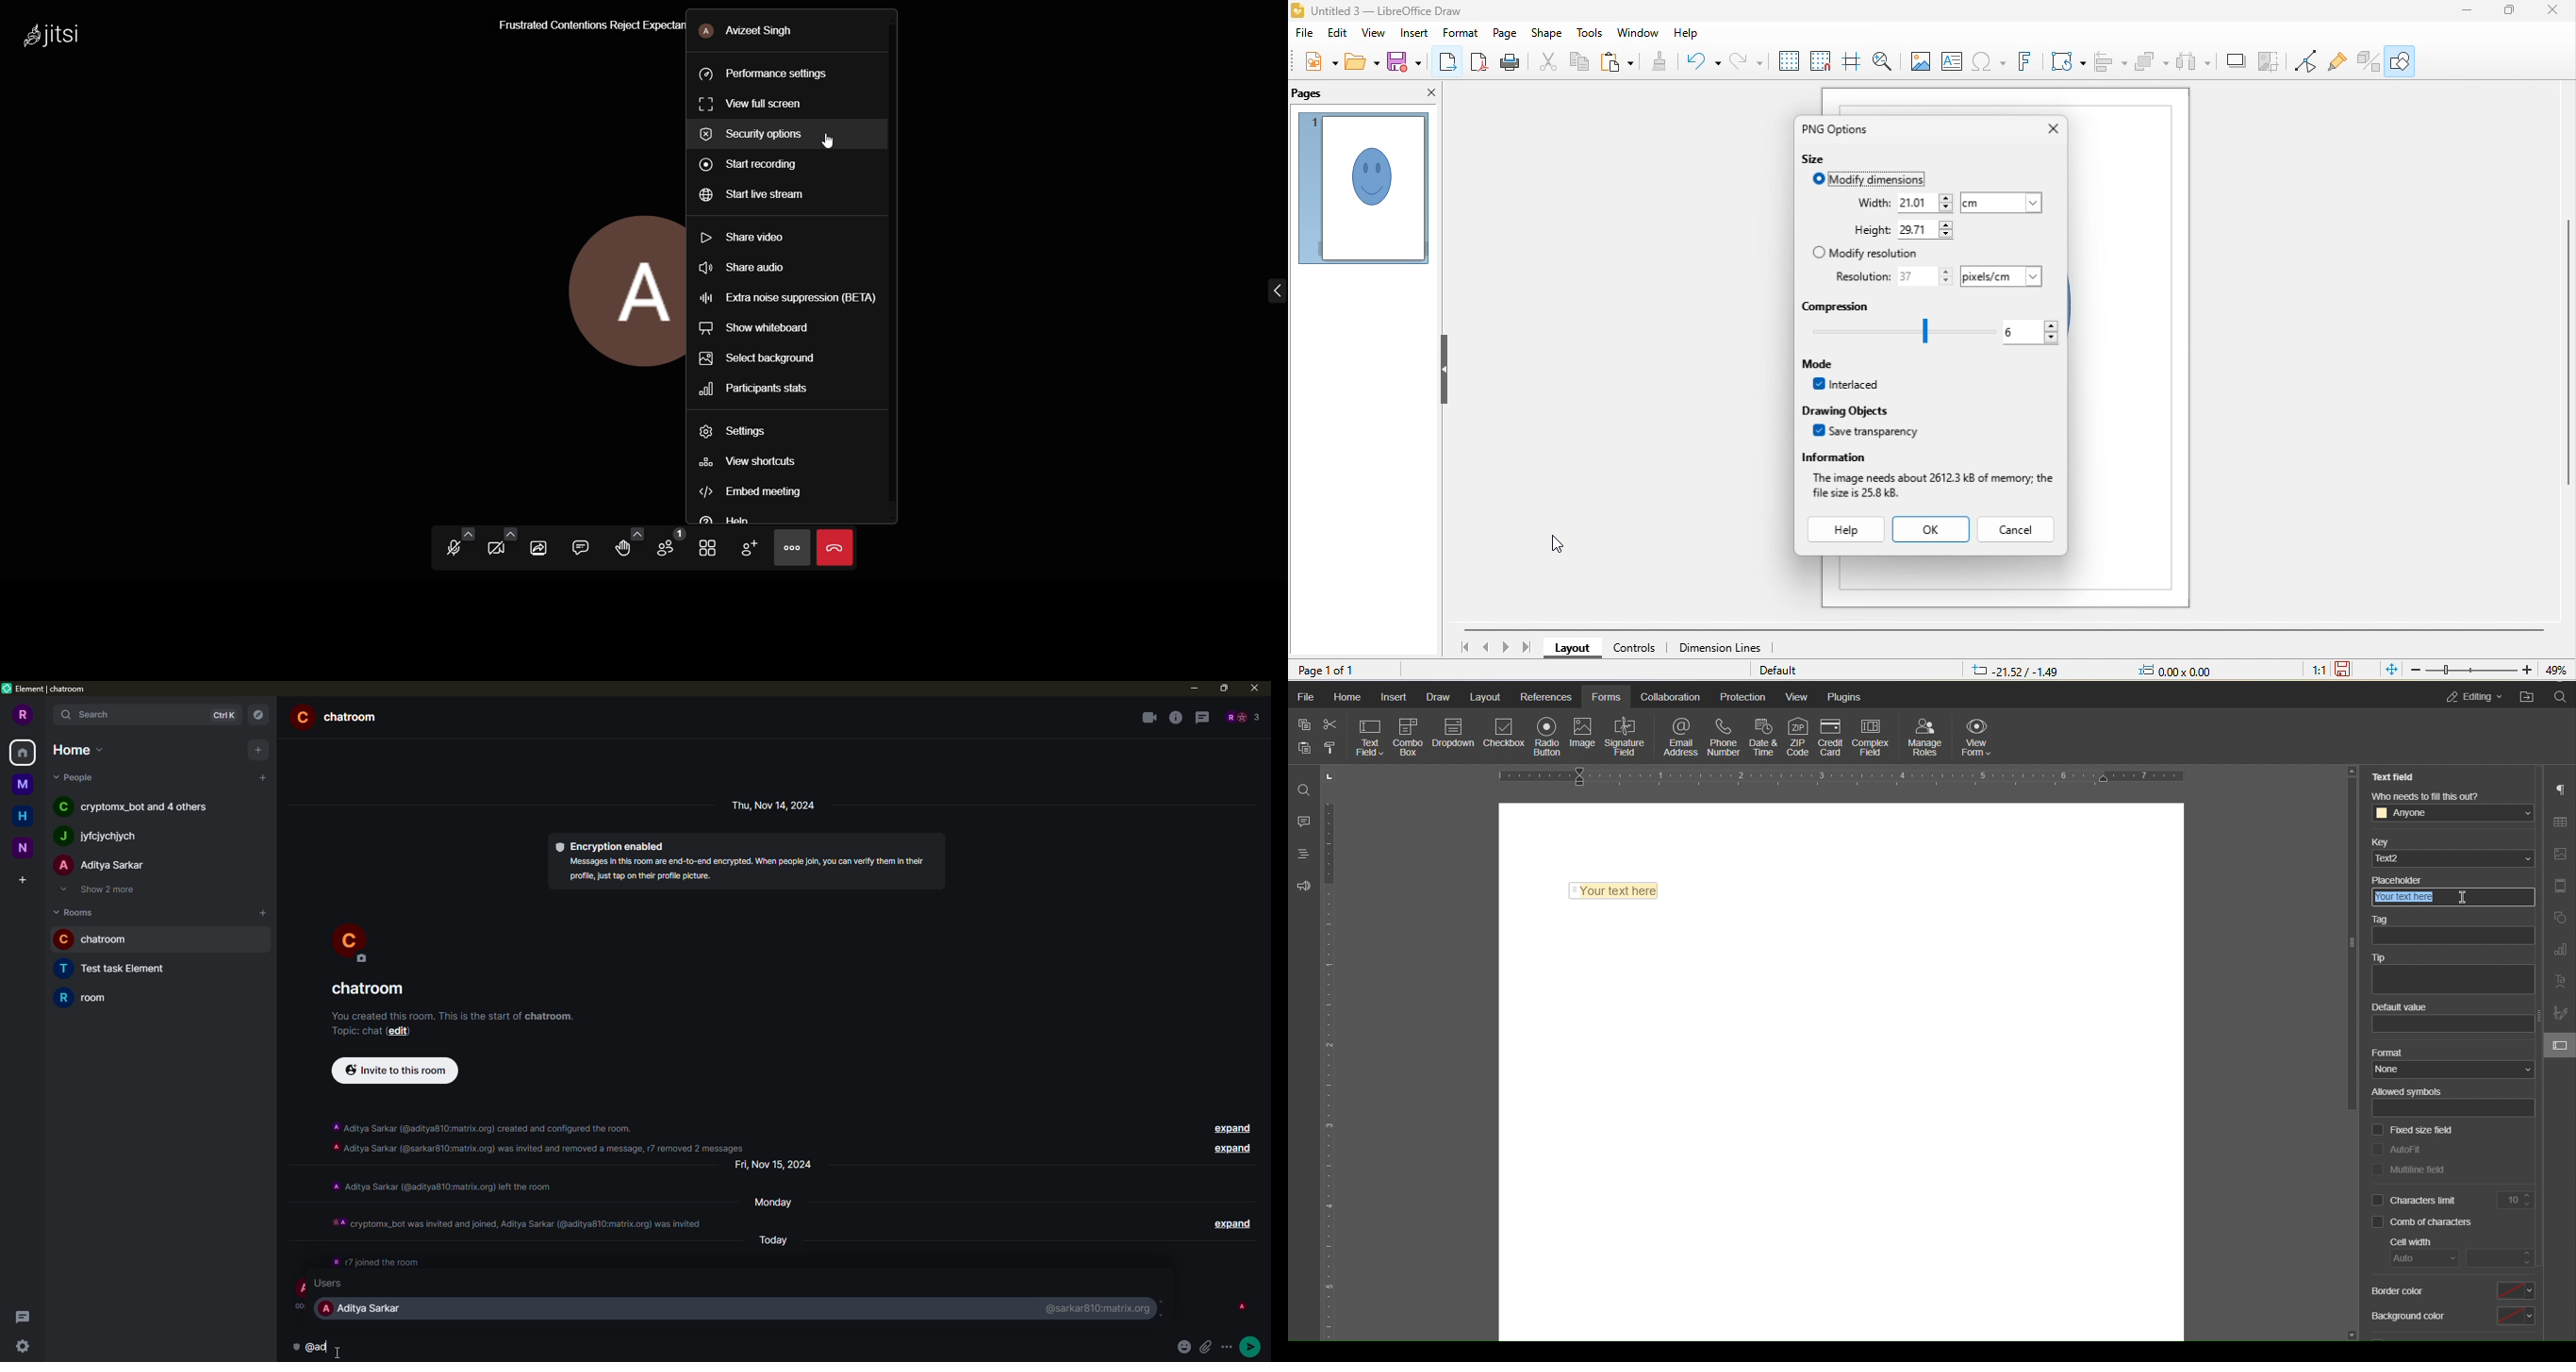  What do you see at coordinates (2450, 932) in the screenshot?
I see `Tag` at bounding box center [2450, 932].